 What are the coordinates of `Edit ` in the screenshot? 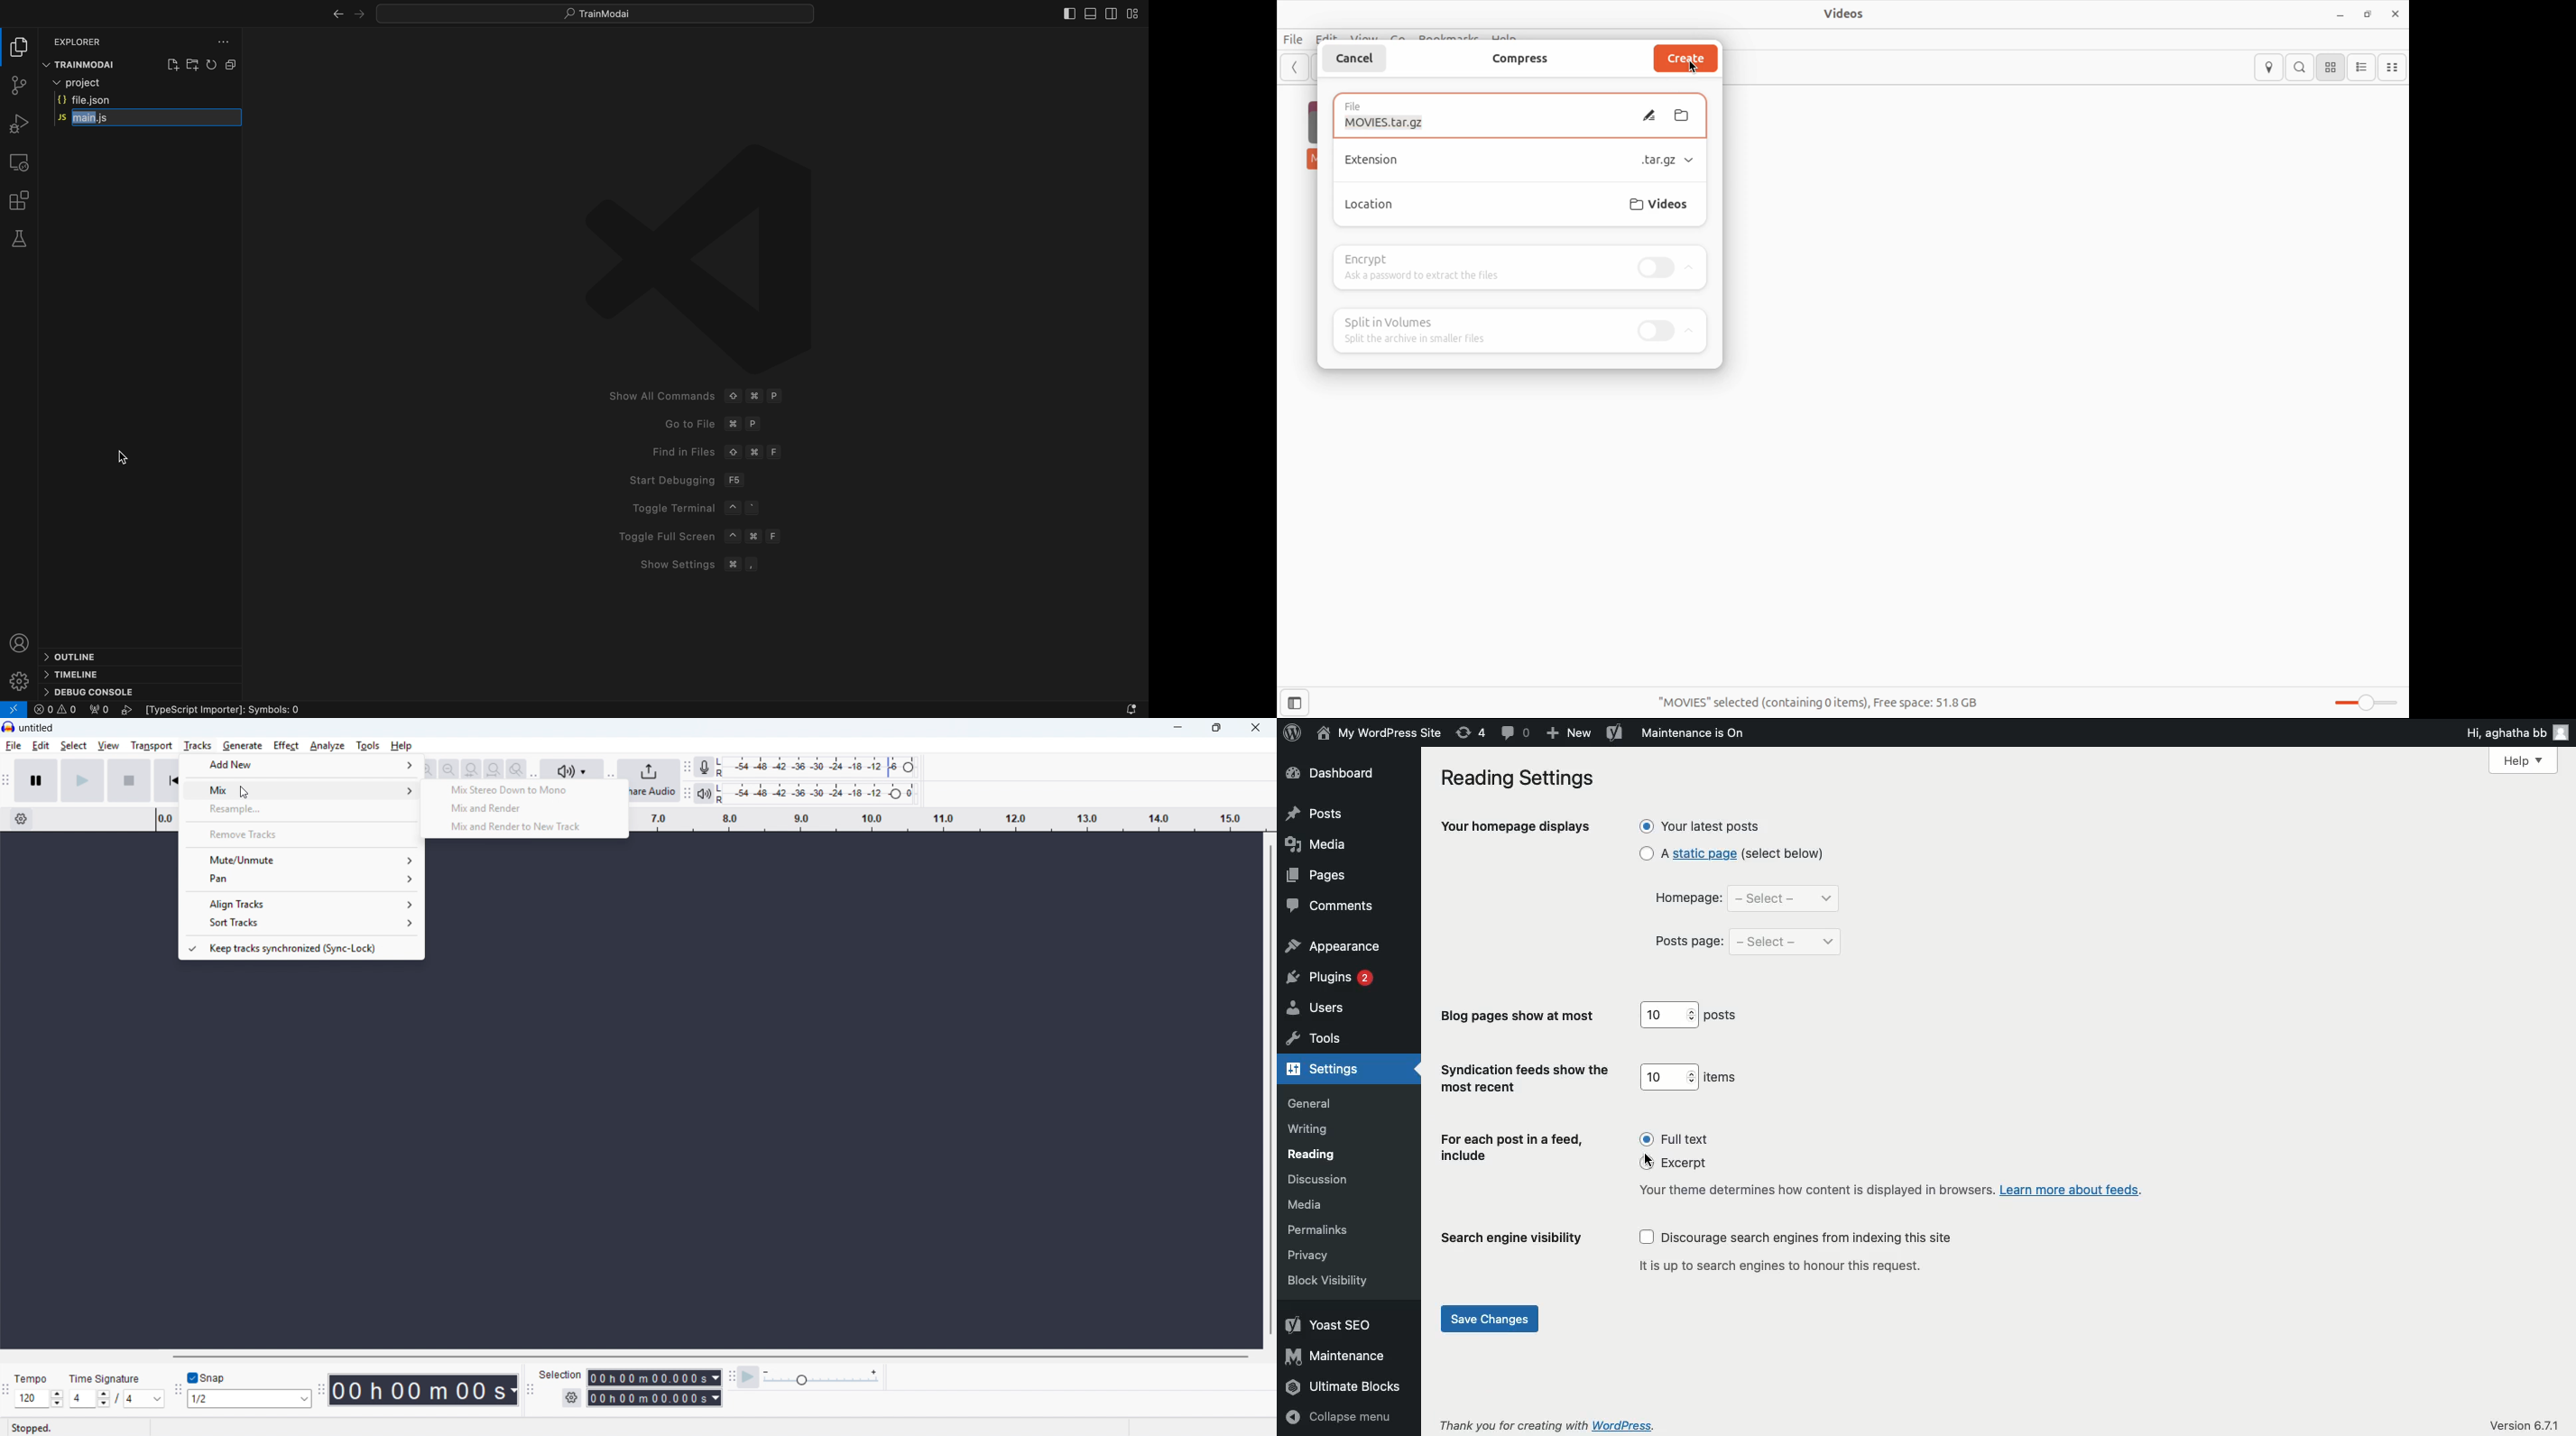 It's located at (41, 747).